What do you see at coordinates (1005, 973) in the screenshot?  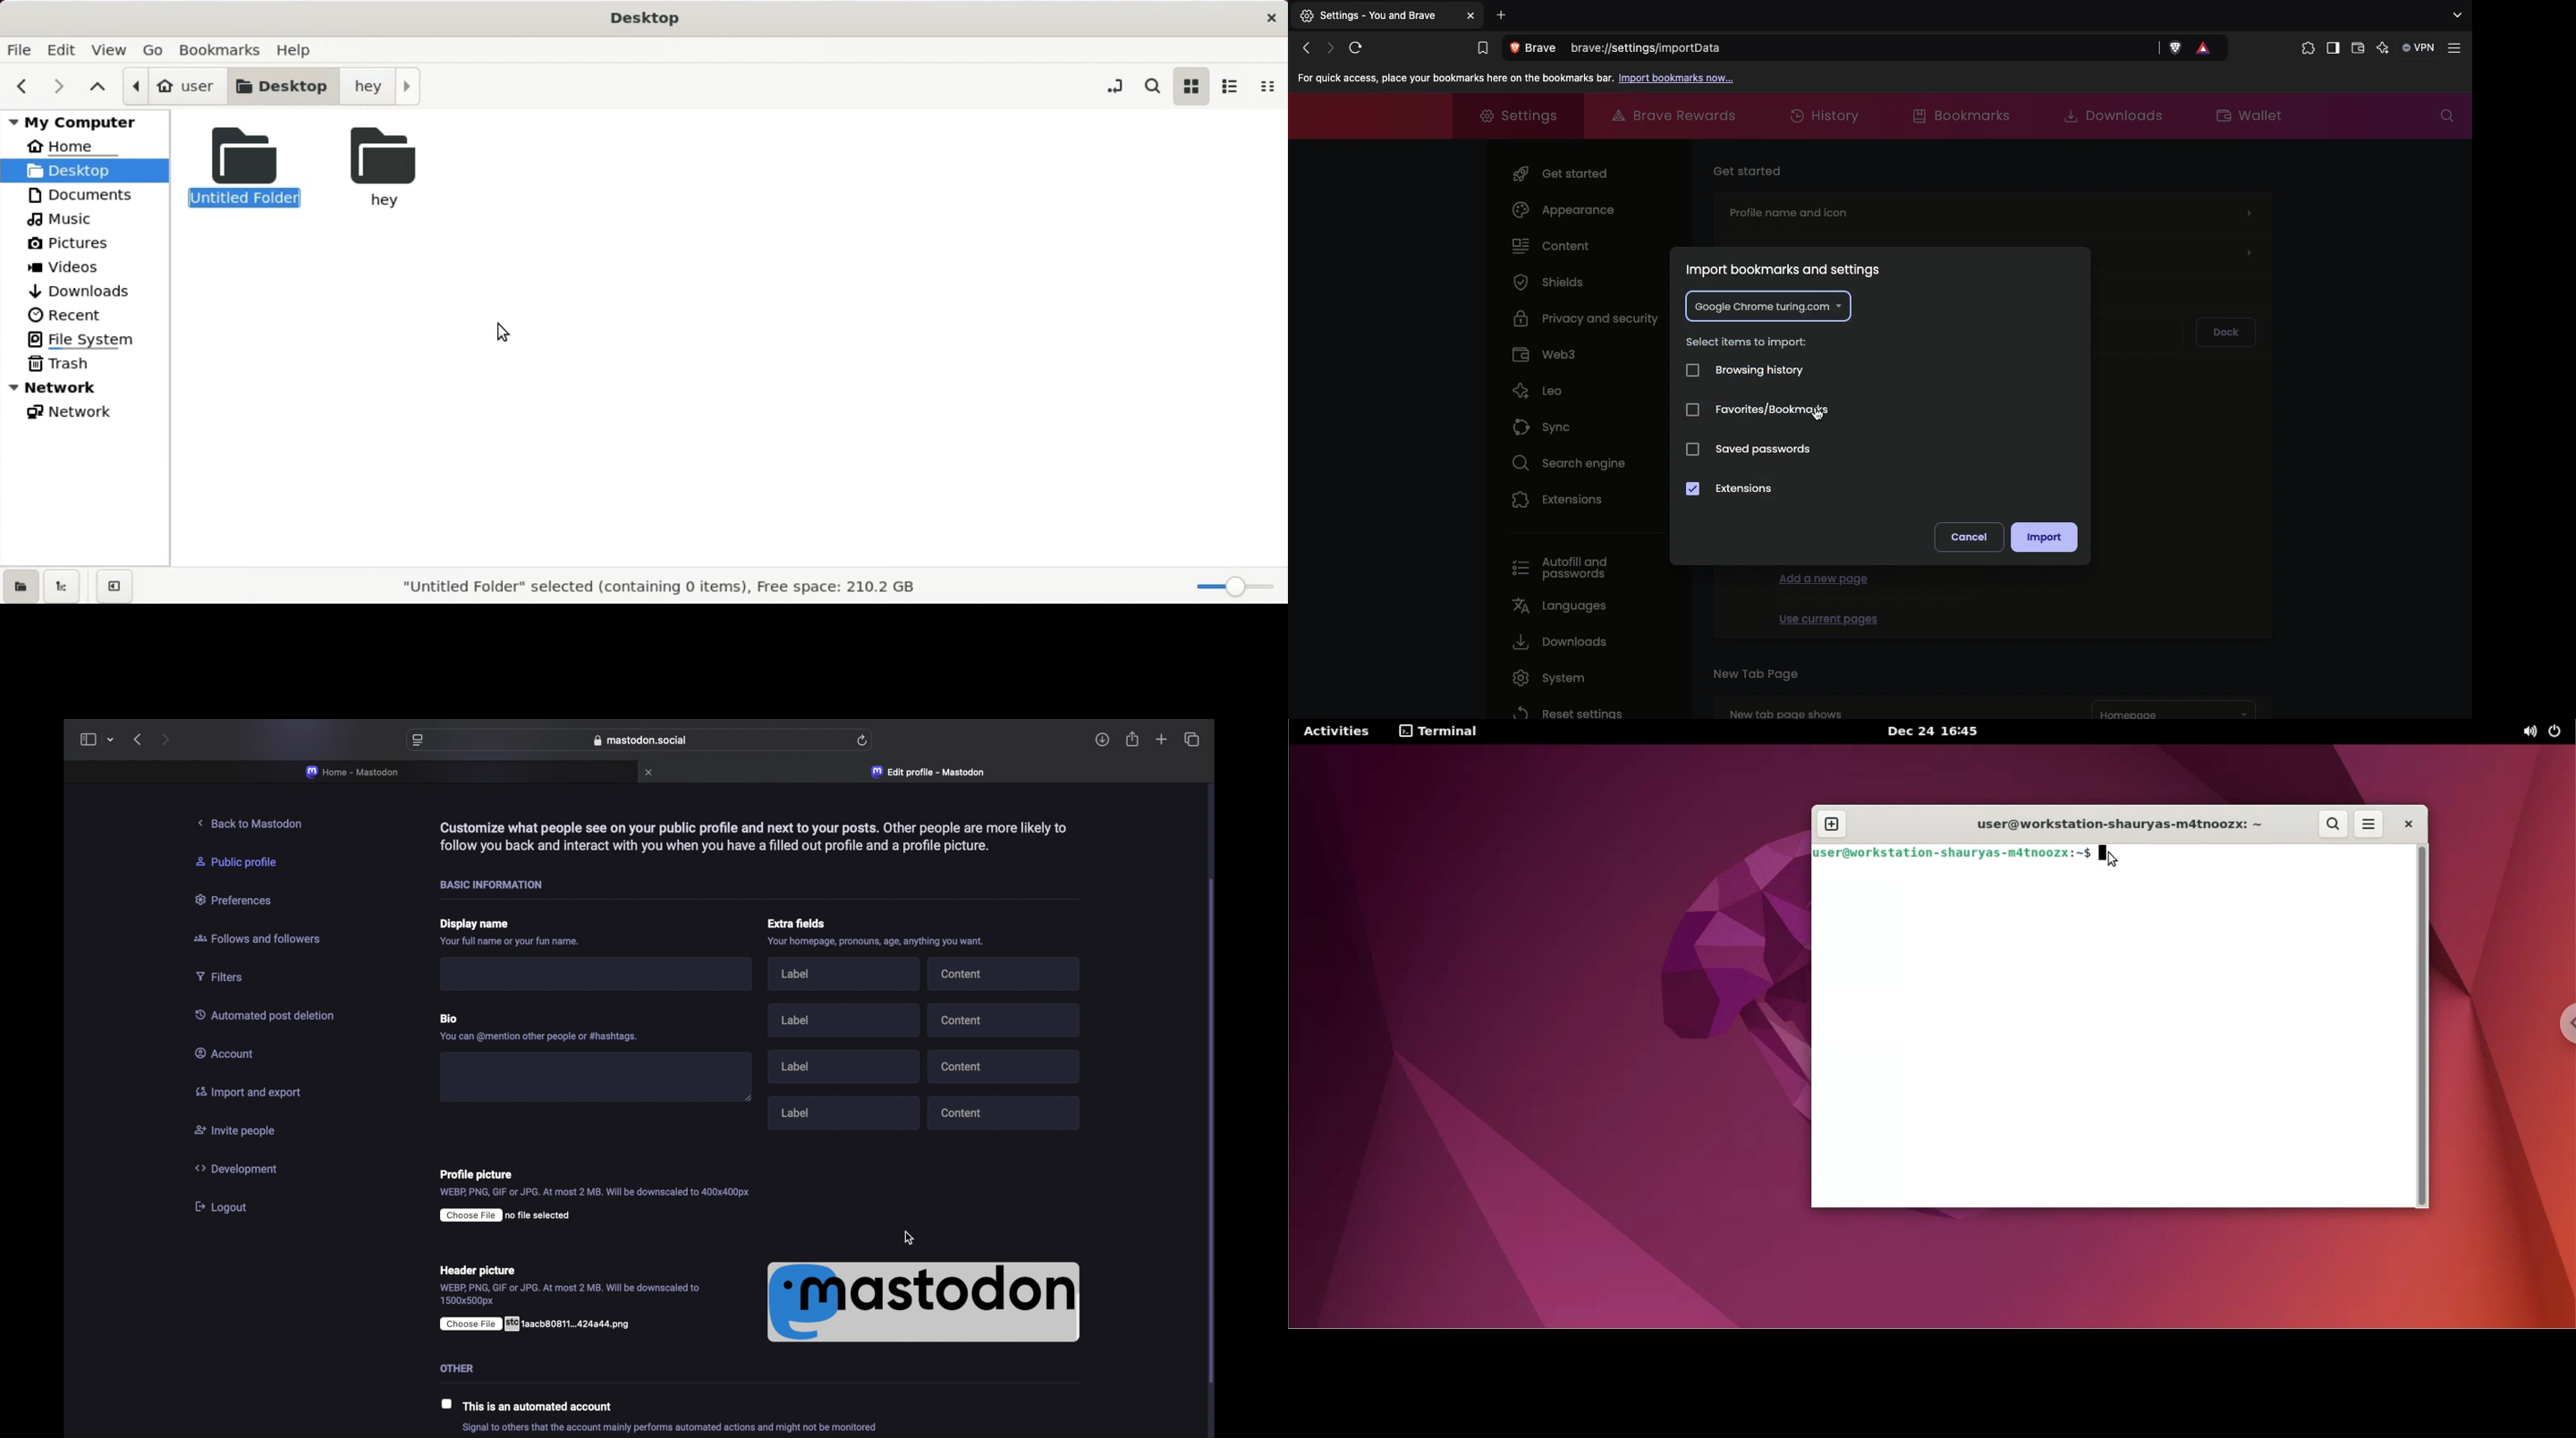 I see `content` at bounding box center [1005, 973].